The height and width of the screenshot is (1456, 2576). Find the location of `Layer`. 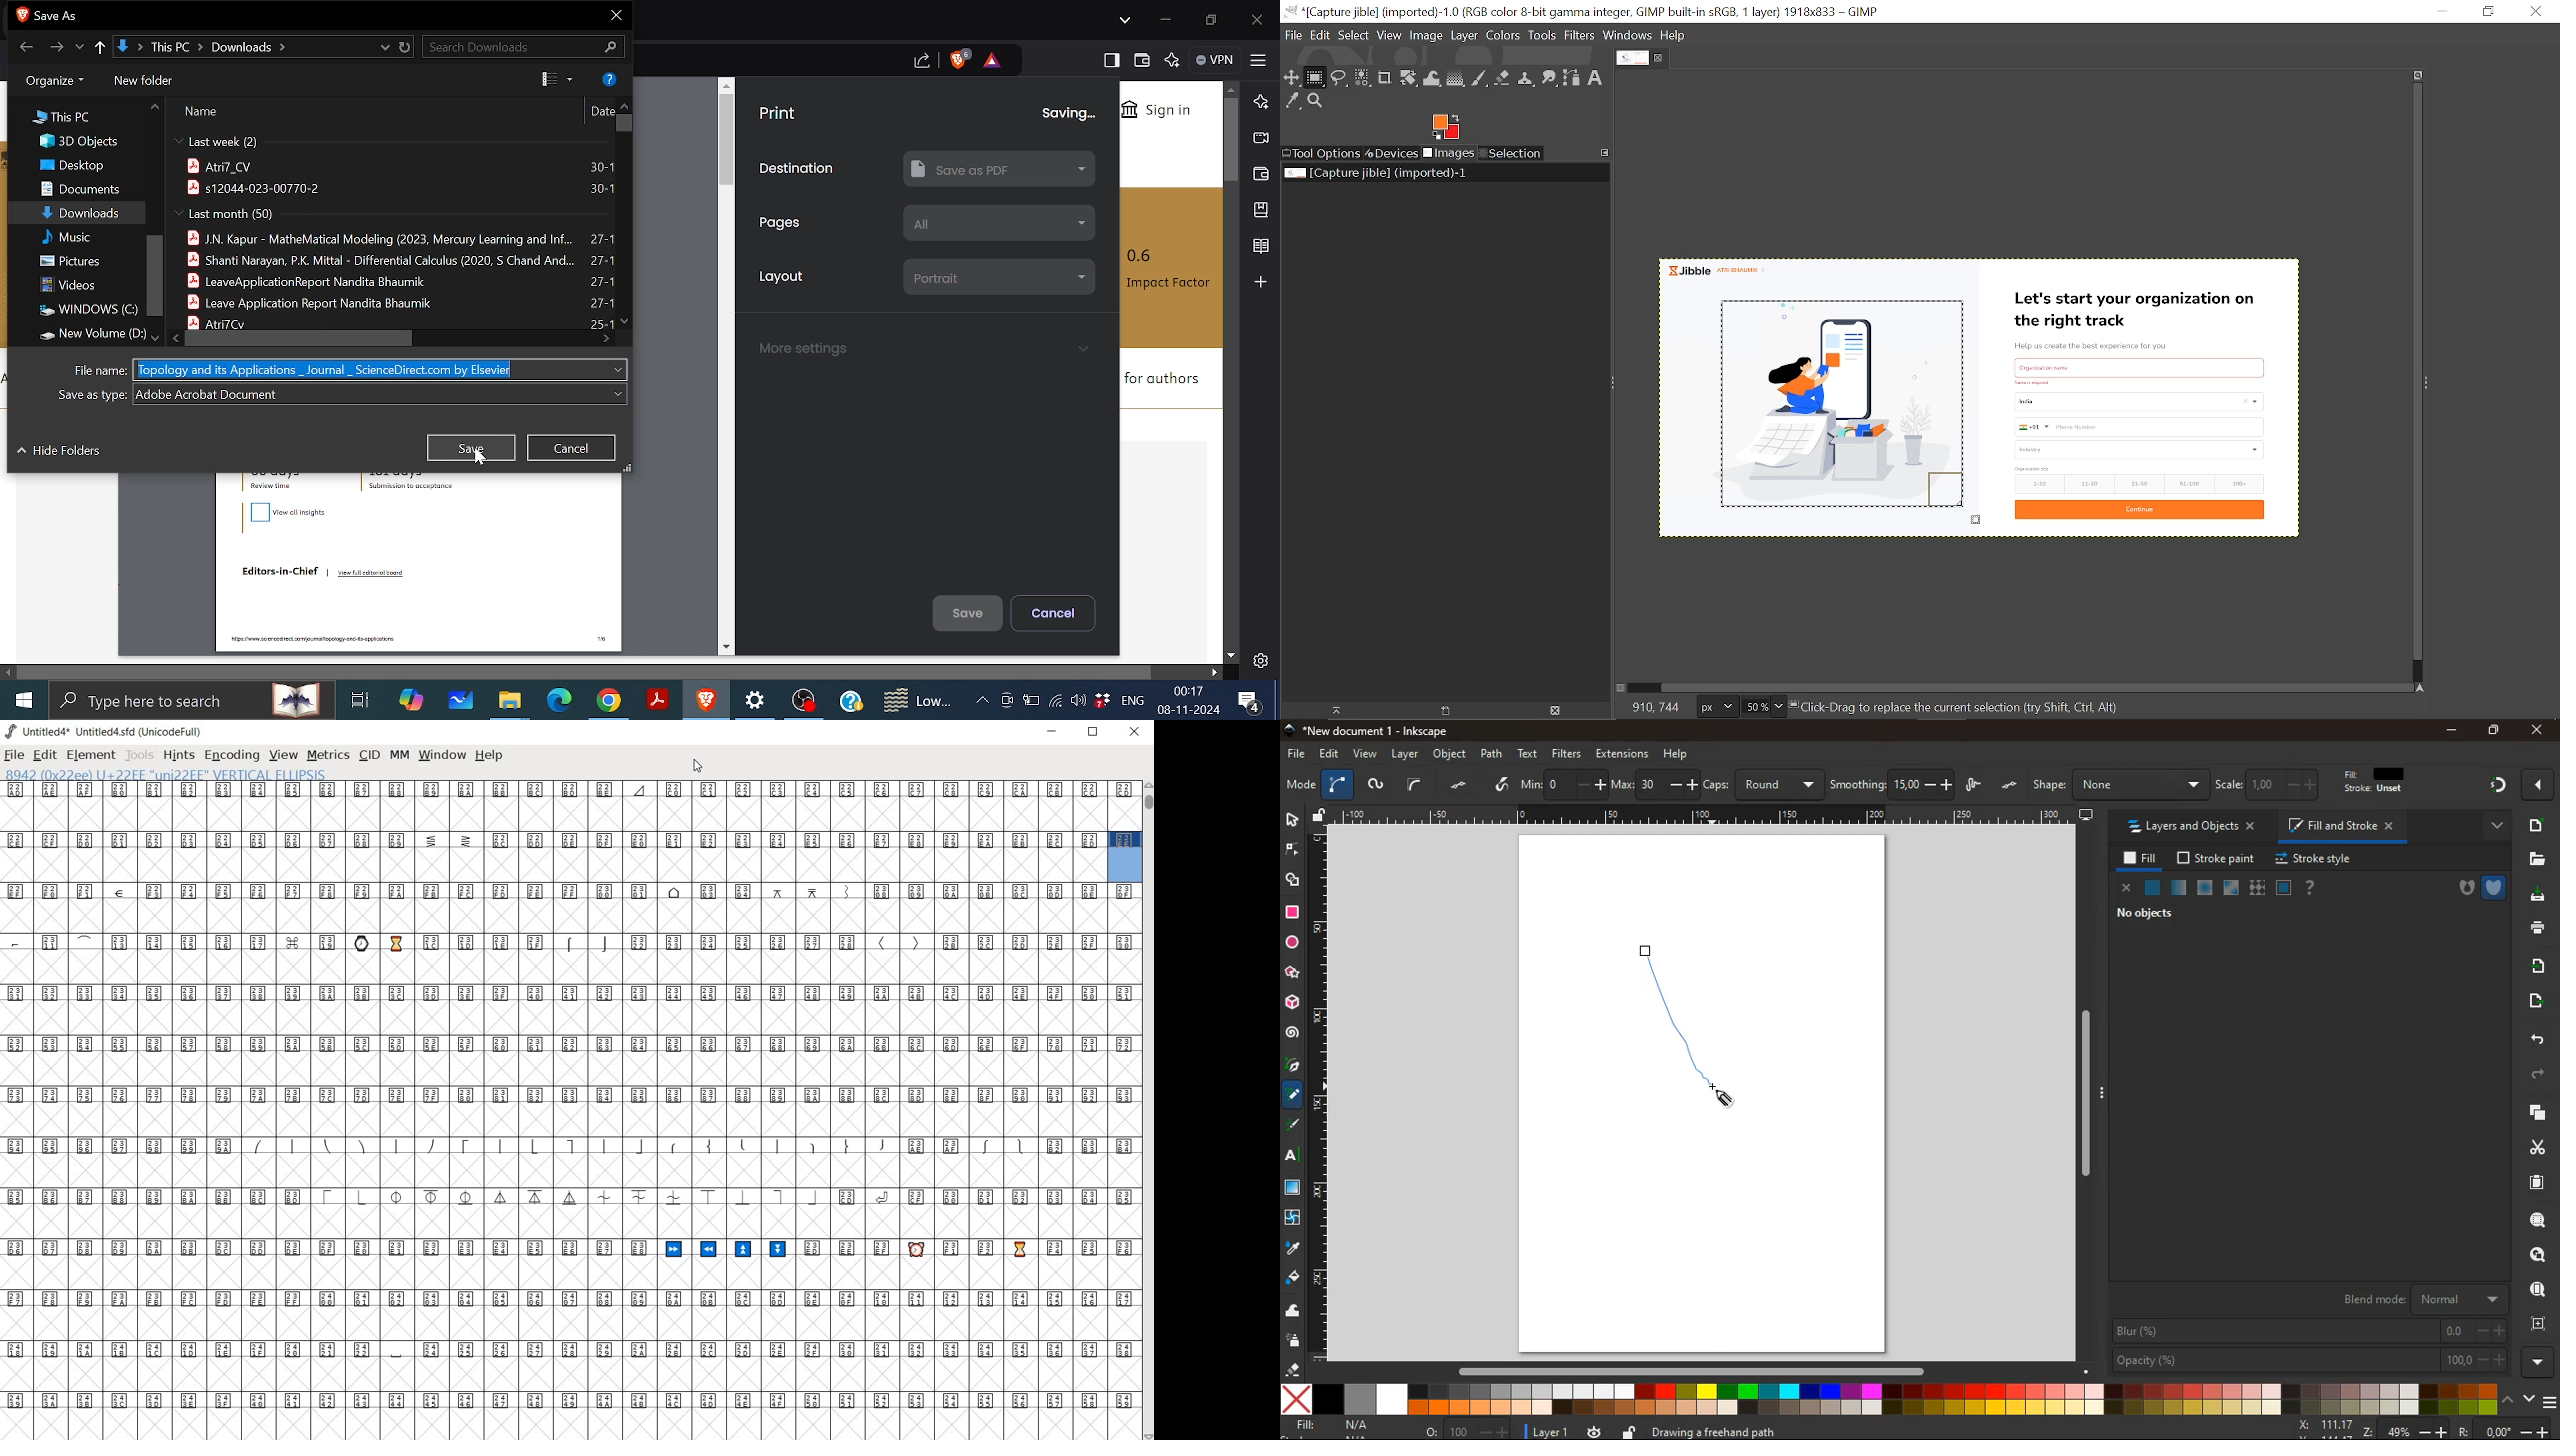

Layer is located at coordinates (1465, 36).